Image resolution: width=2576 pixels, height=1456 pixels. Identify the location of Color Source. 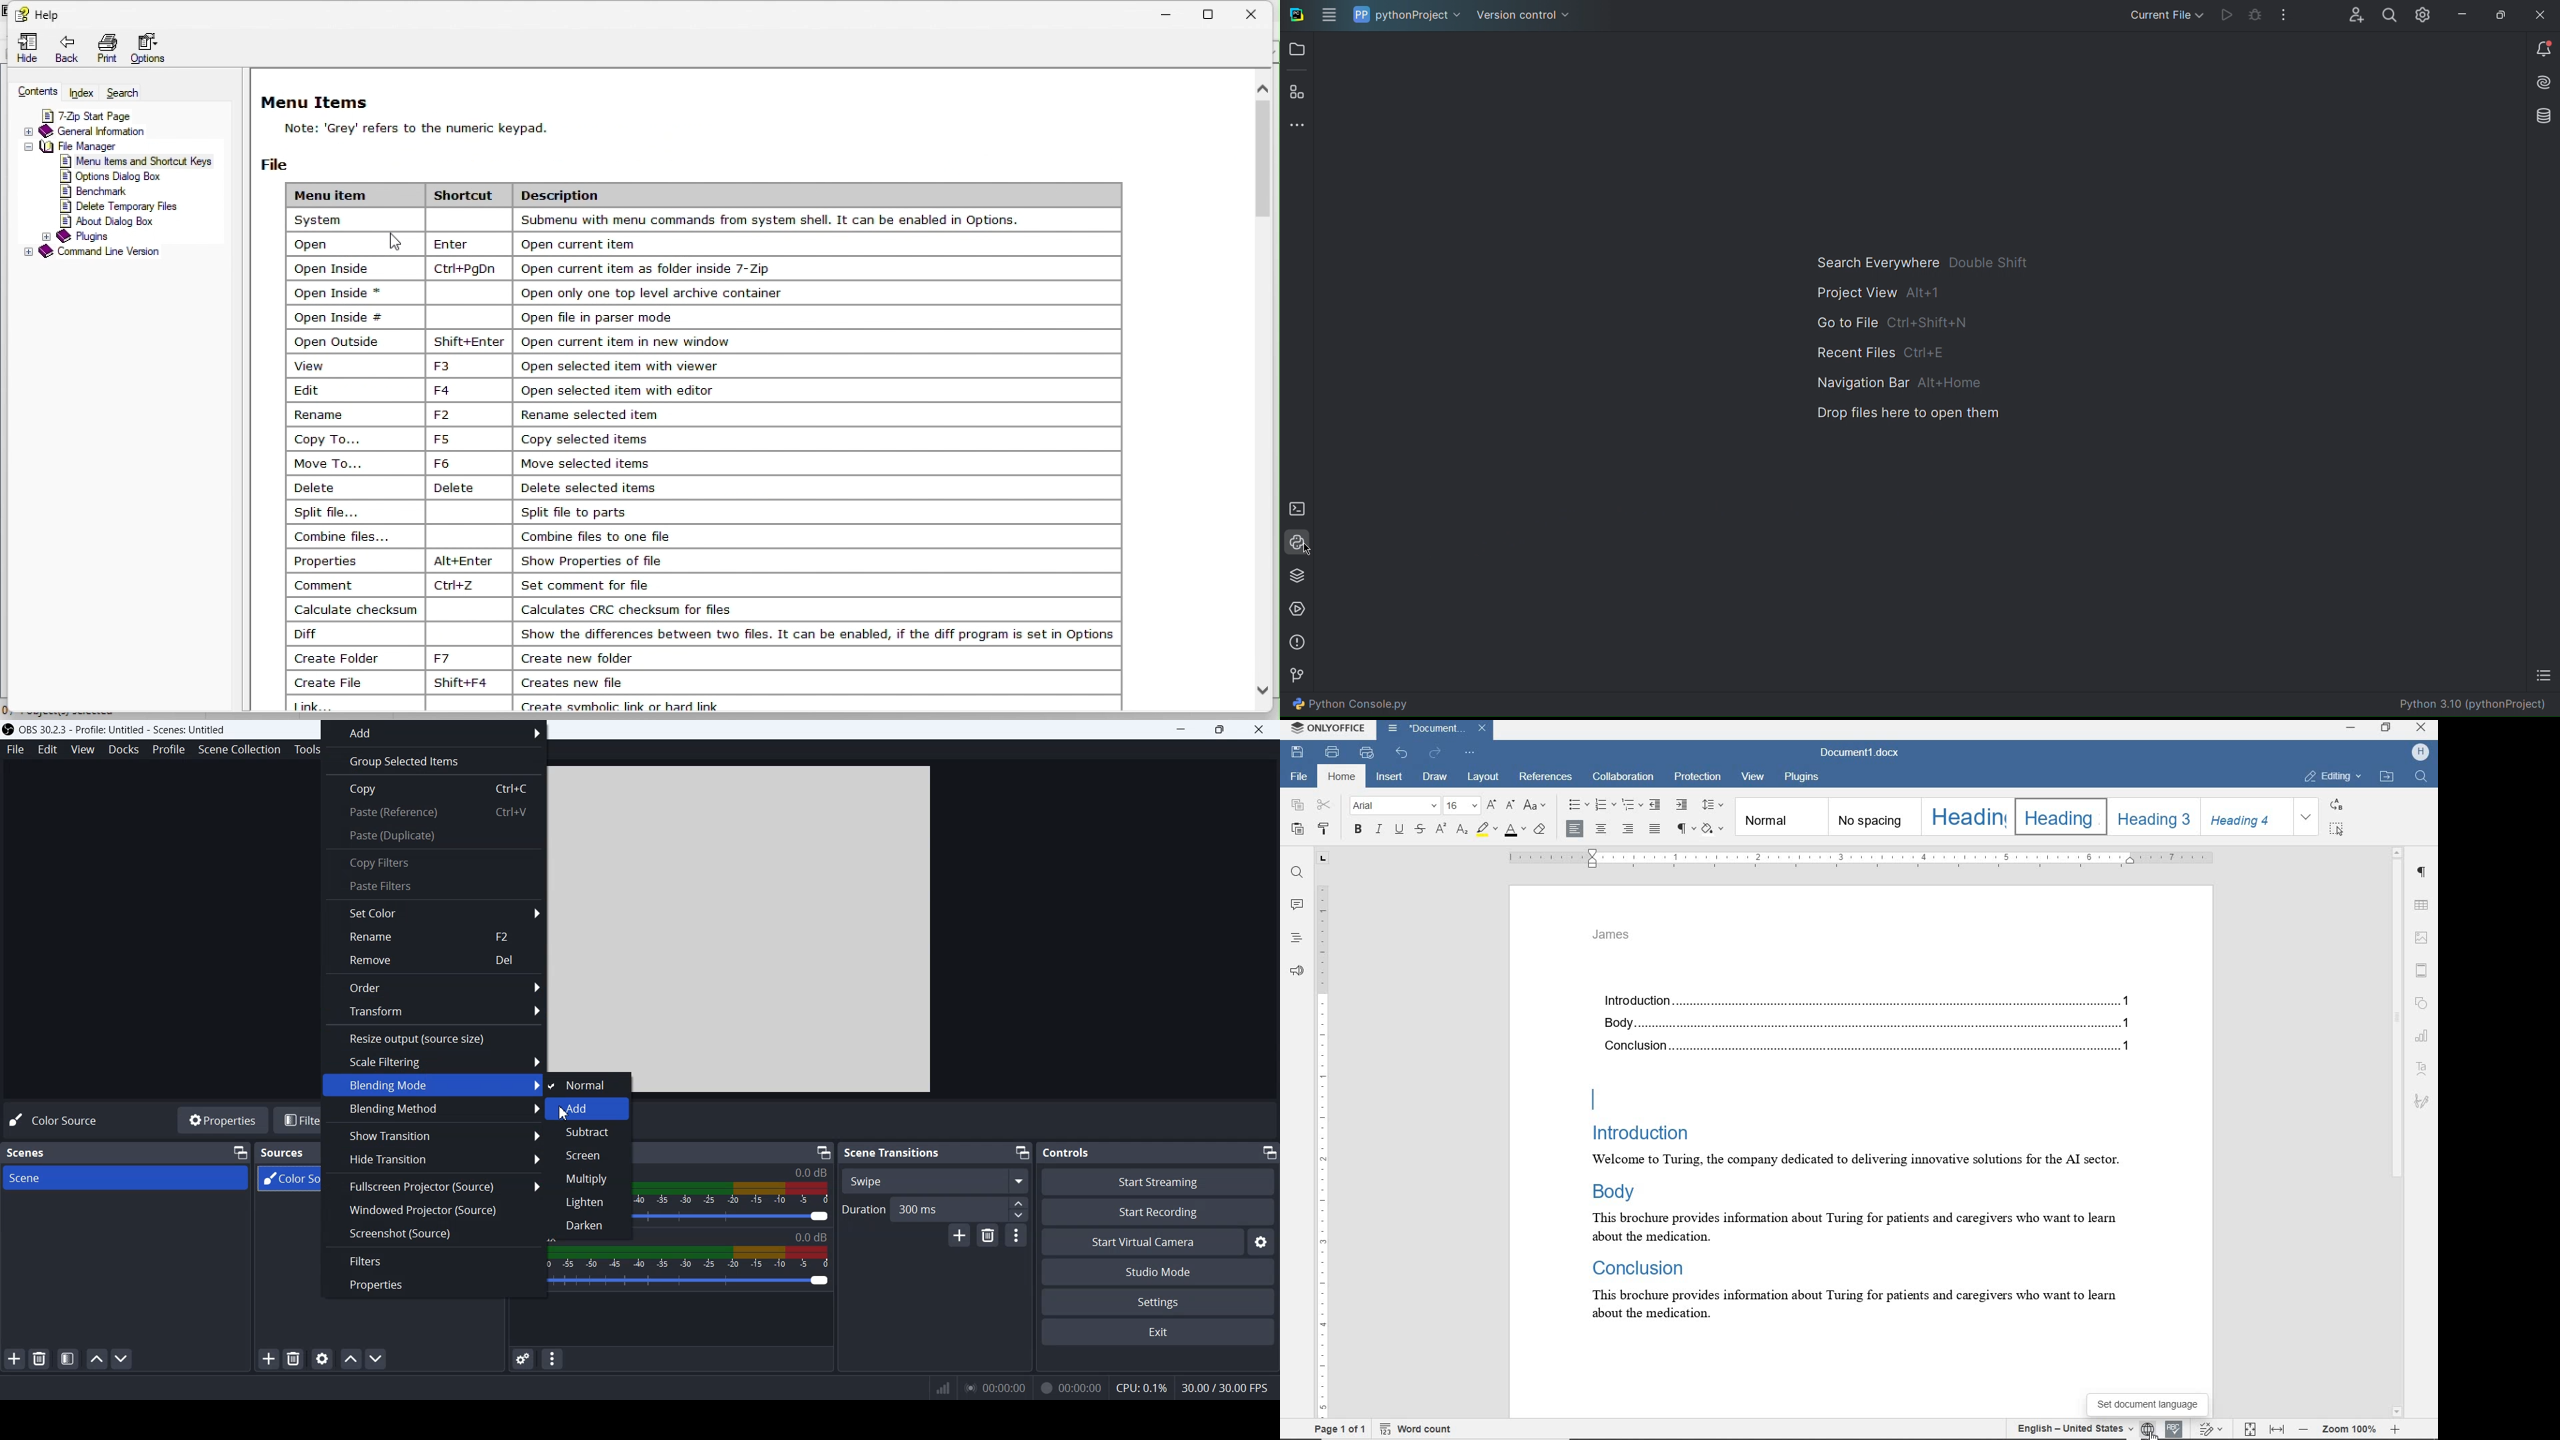
(57, 1119).